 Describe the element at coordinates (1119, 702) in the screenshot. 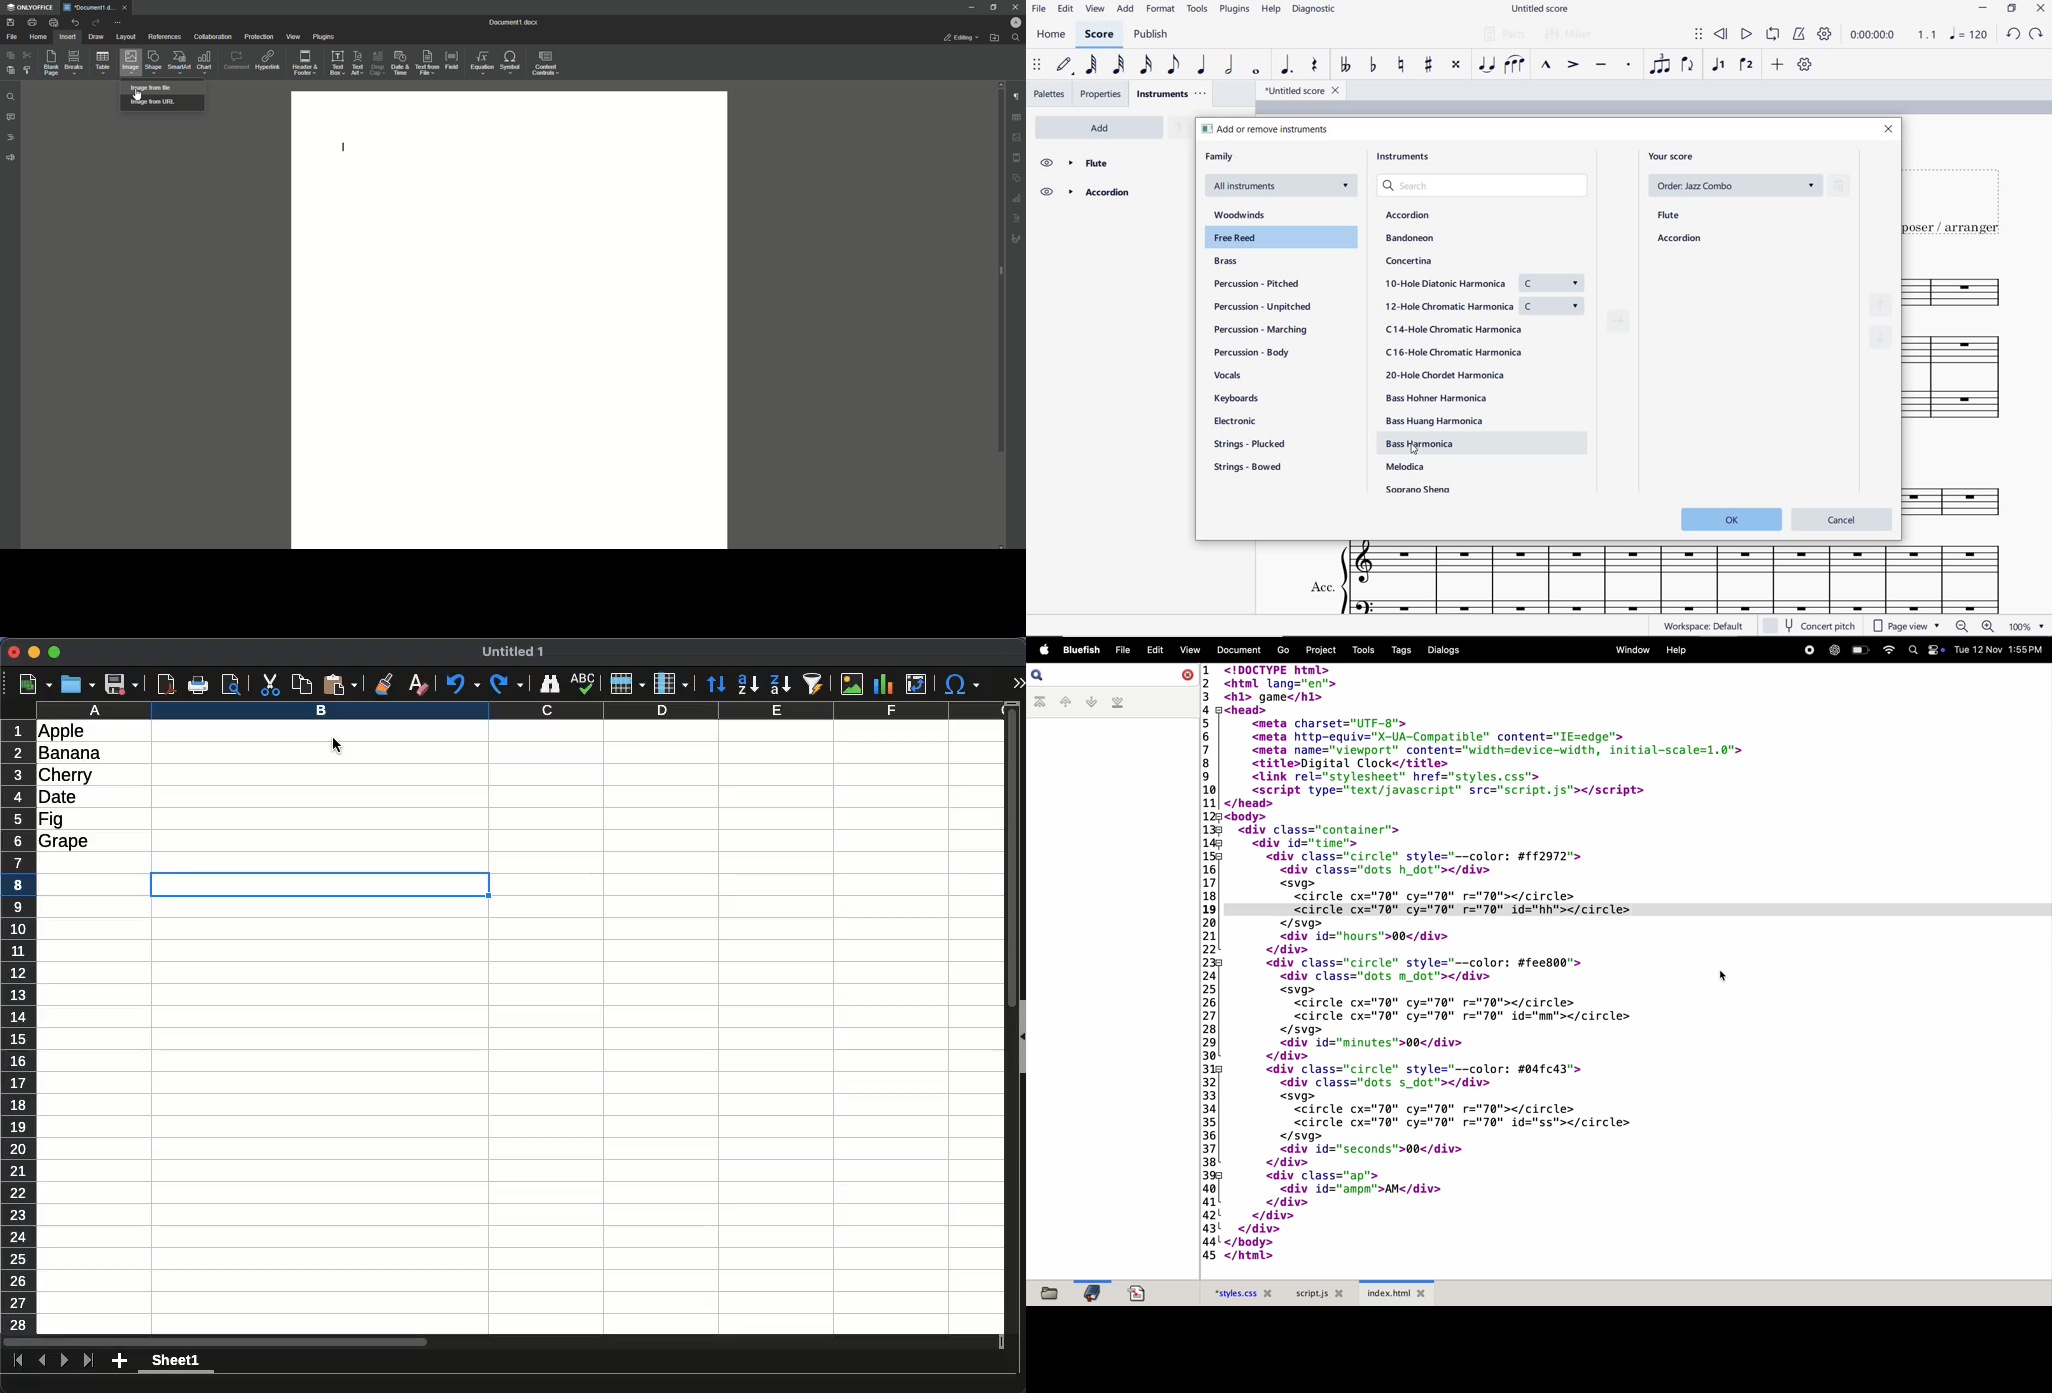

I see `last book mark` at that location.